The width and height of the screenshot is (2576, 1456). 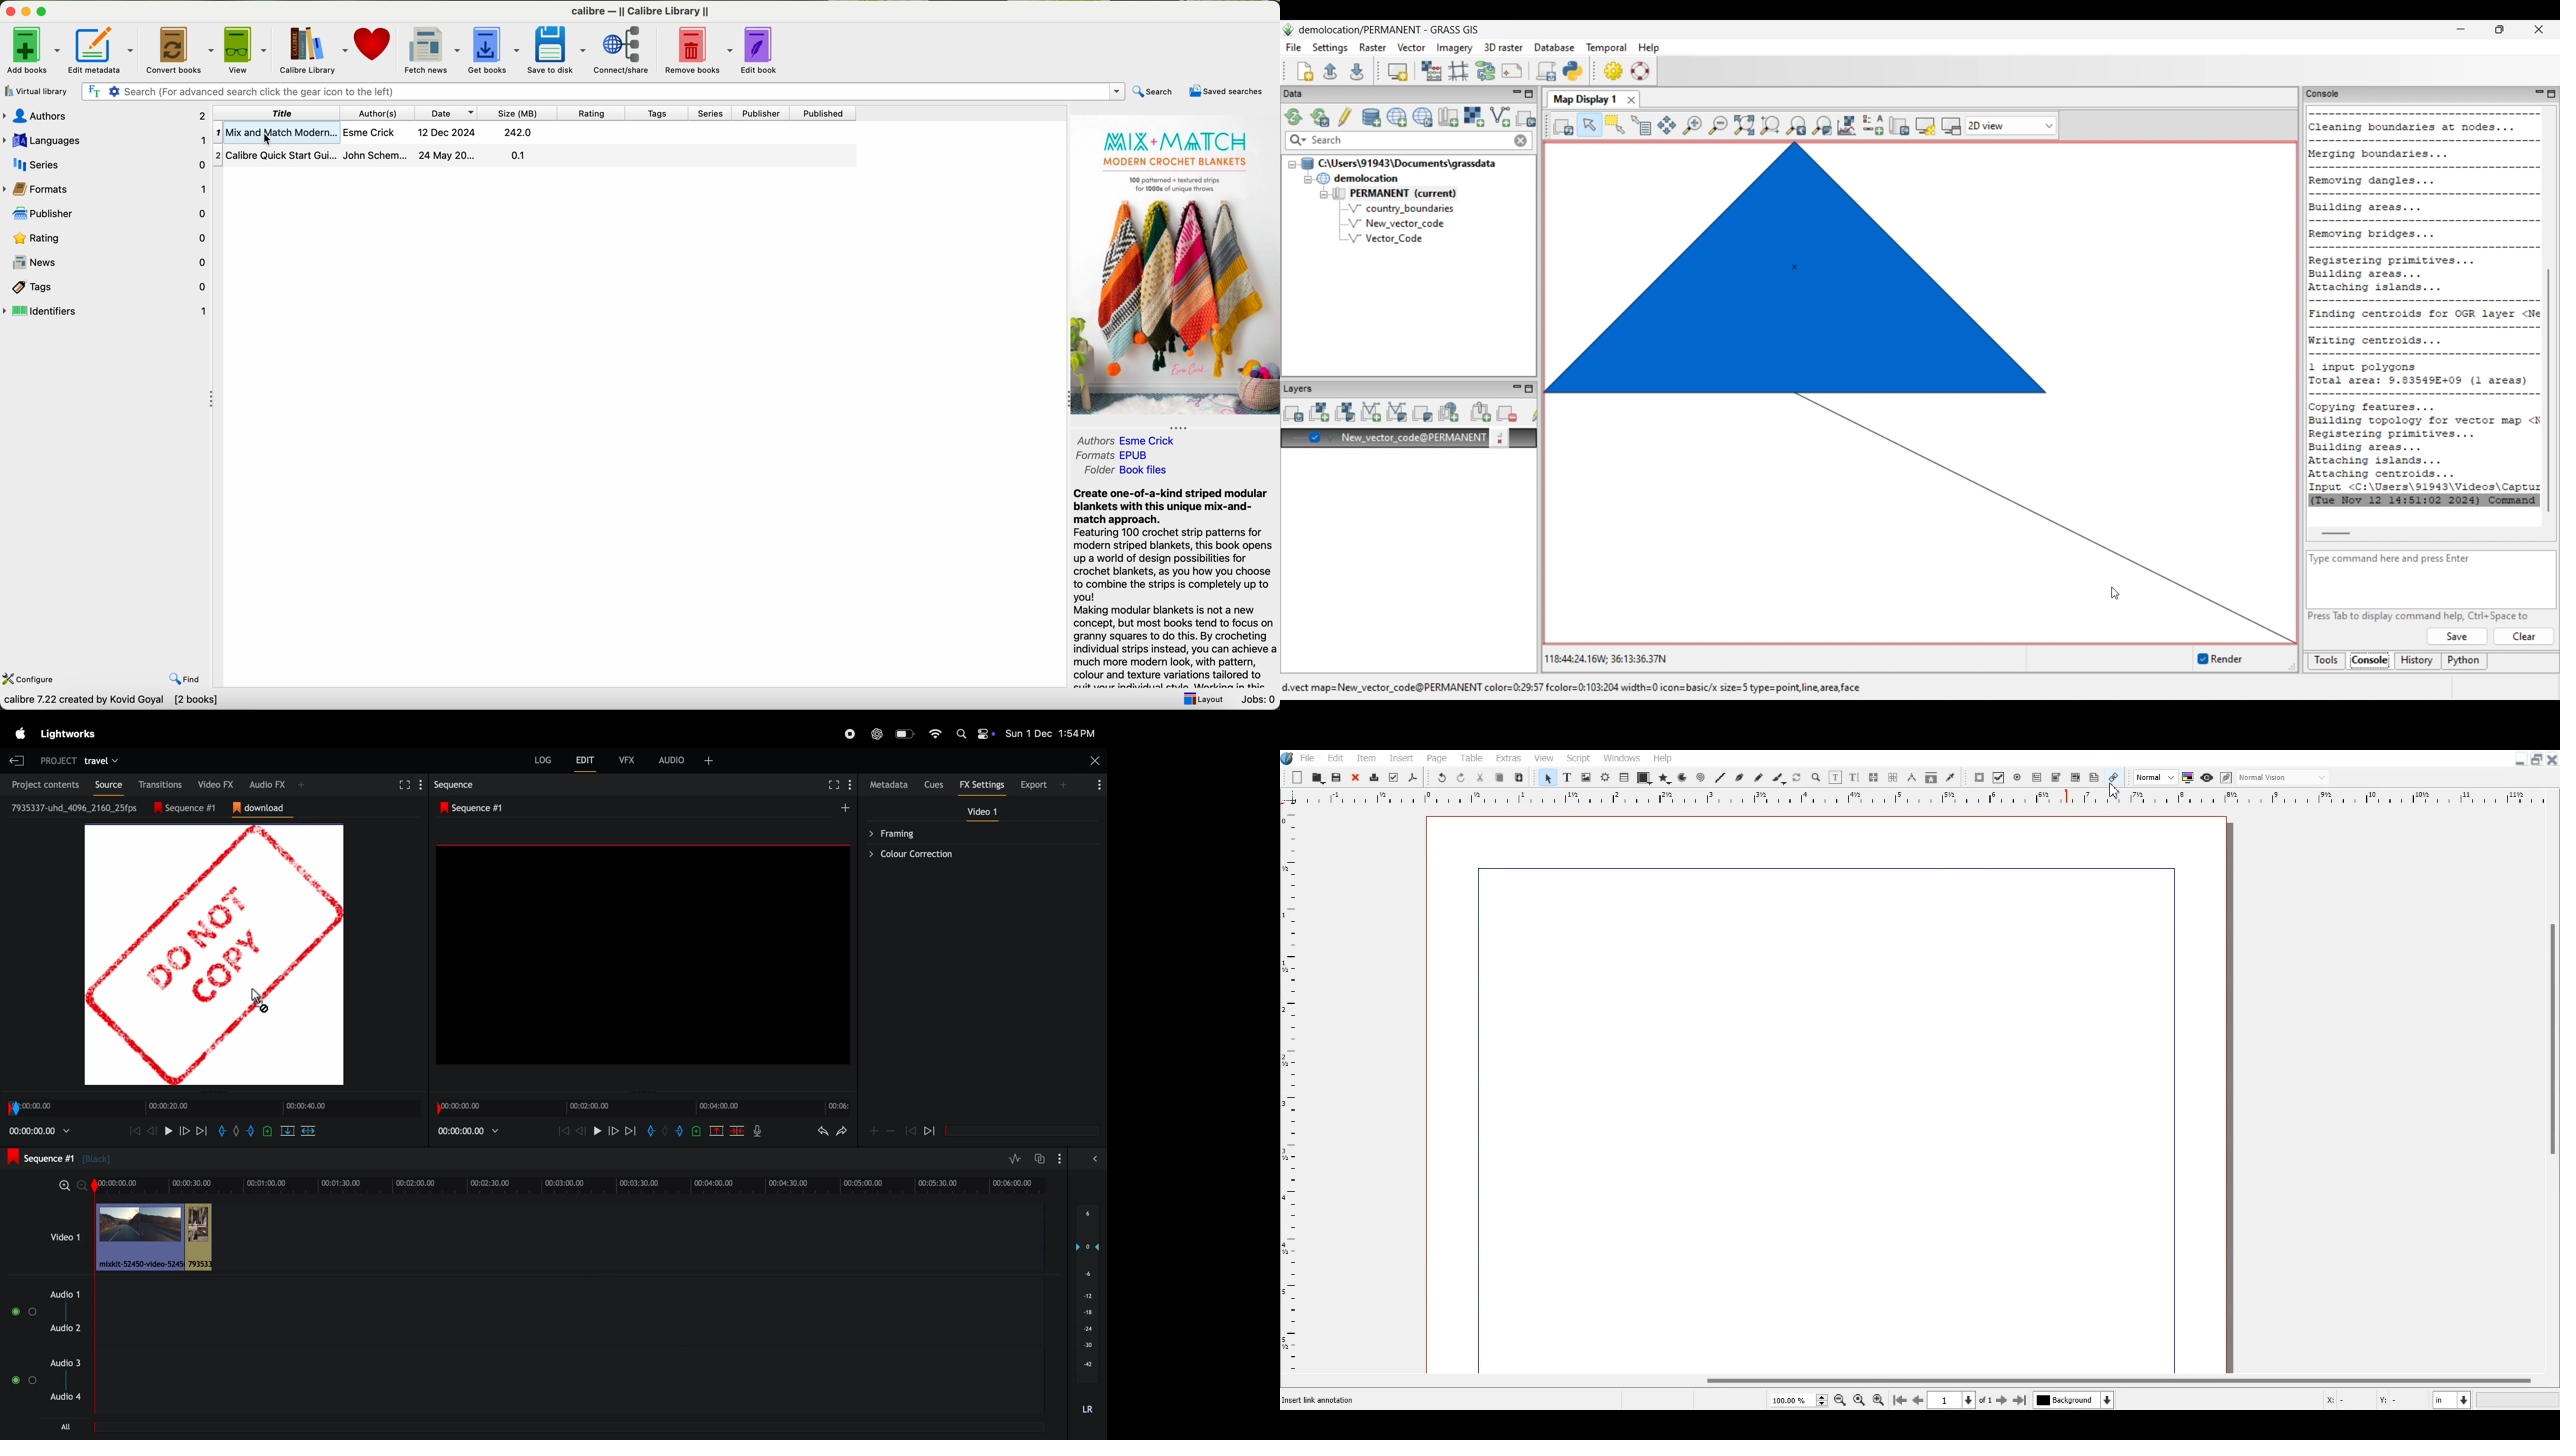 I want to click on full screen, so click(x=834, y=785).